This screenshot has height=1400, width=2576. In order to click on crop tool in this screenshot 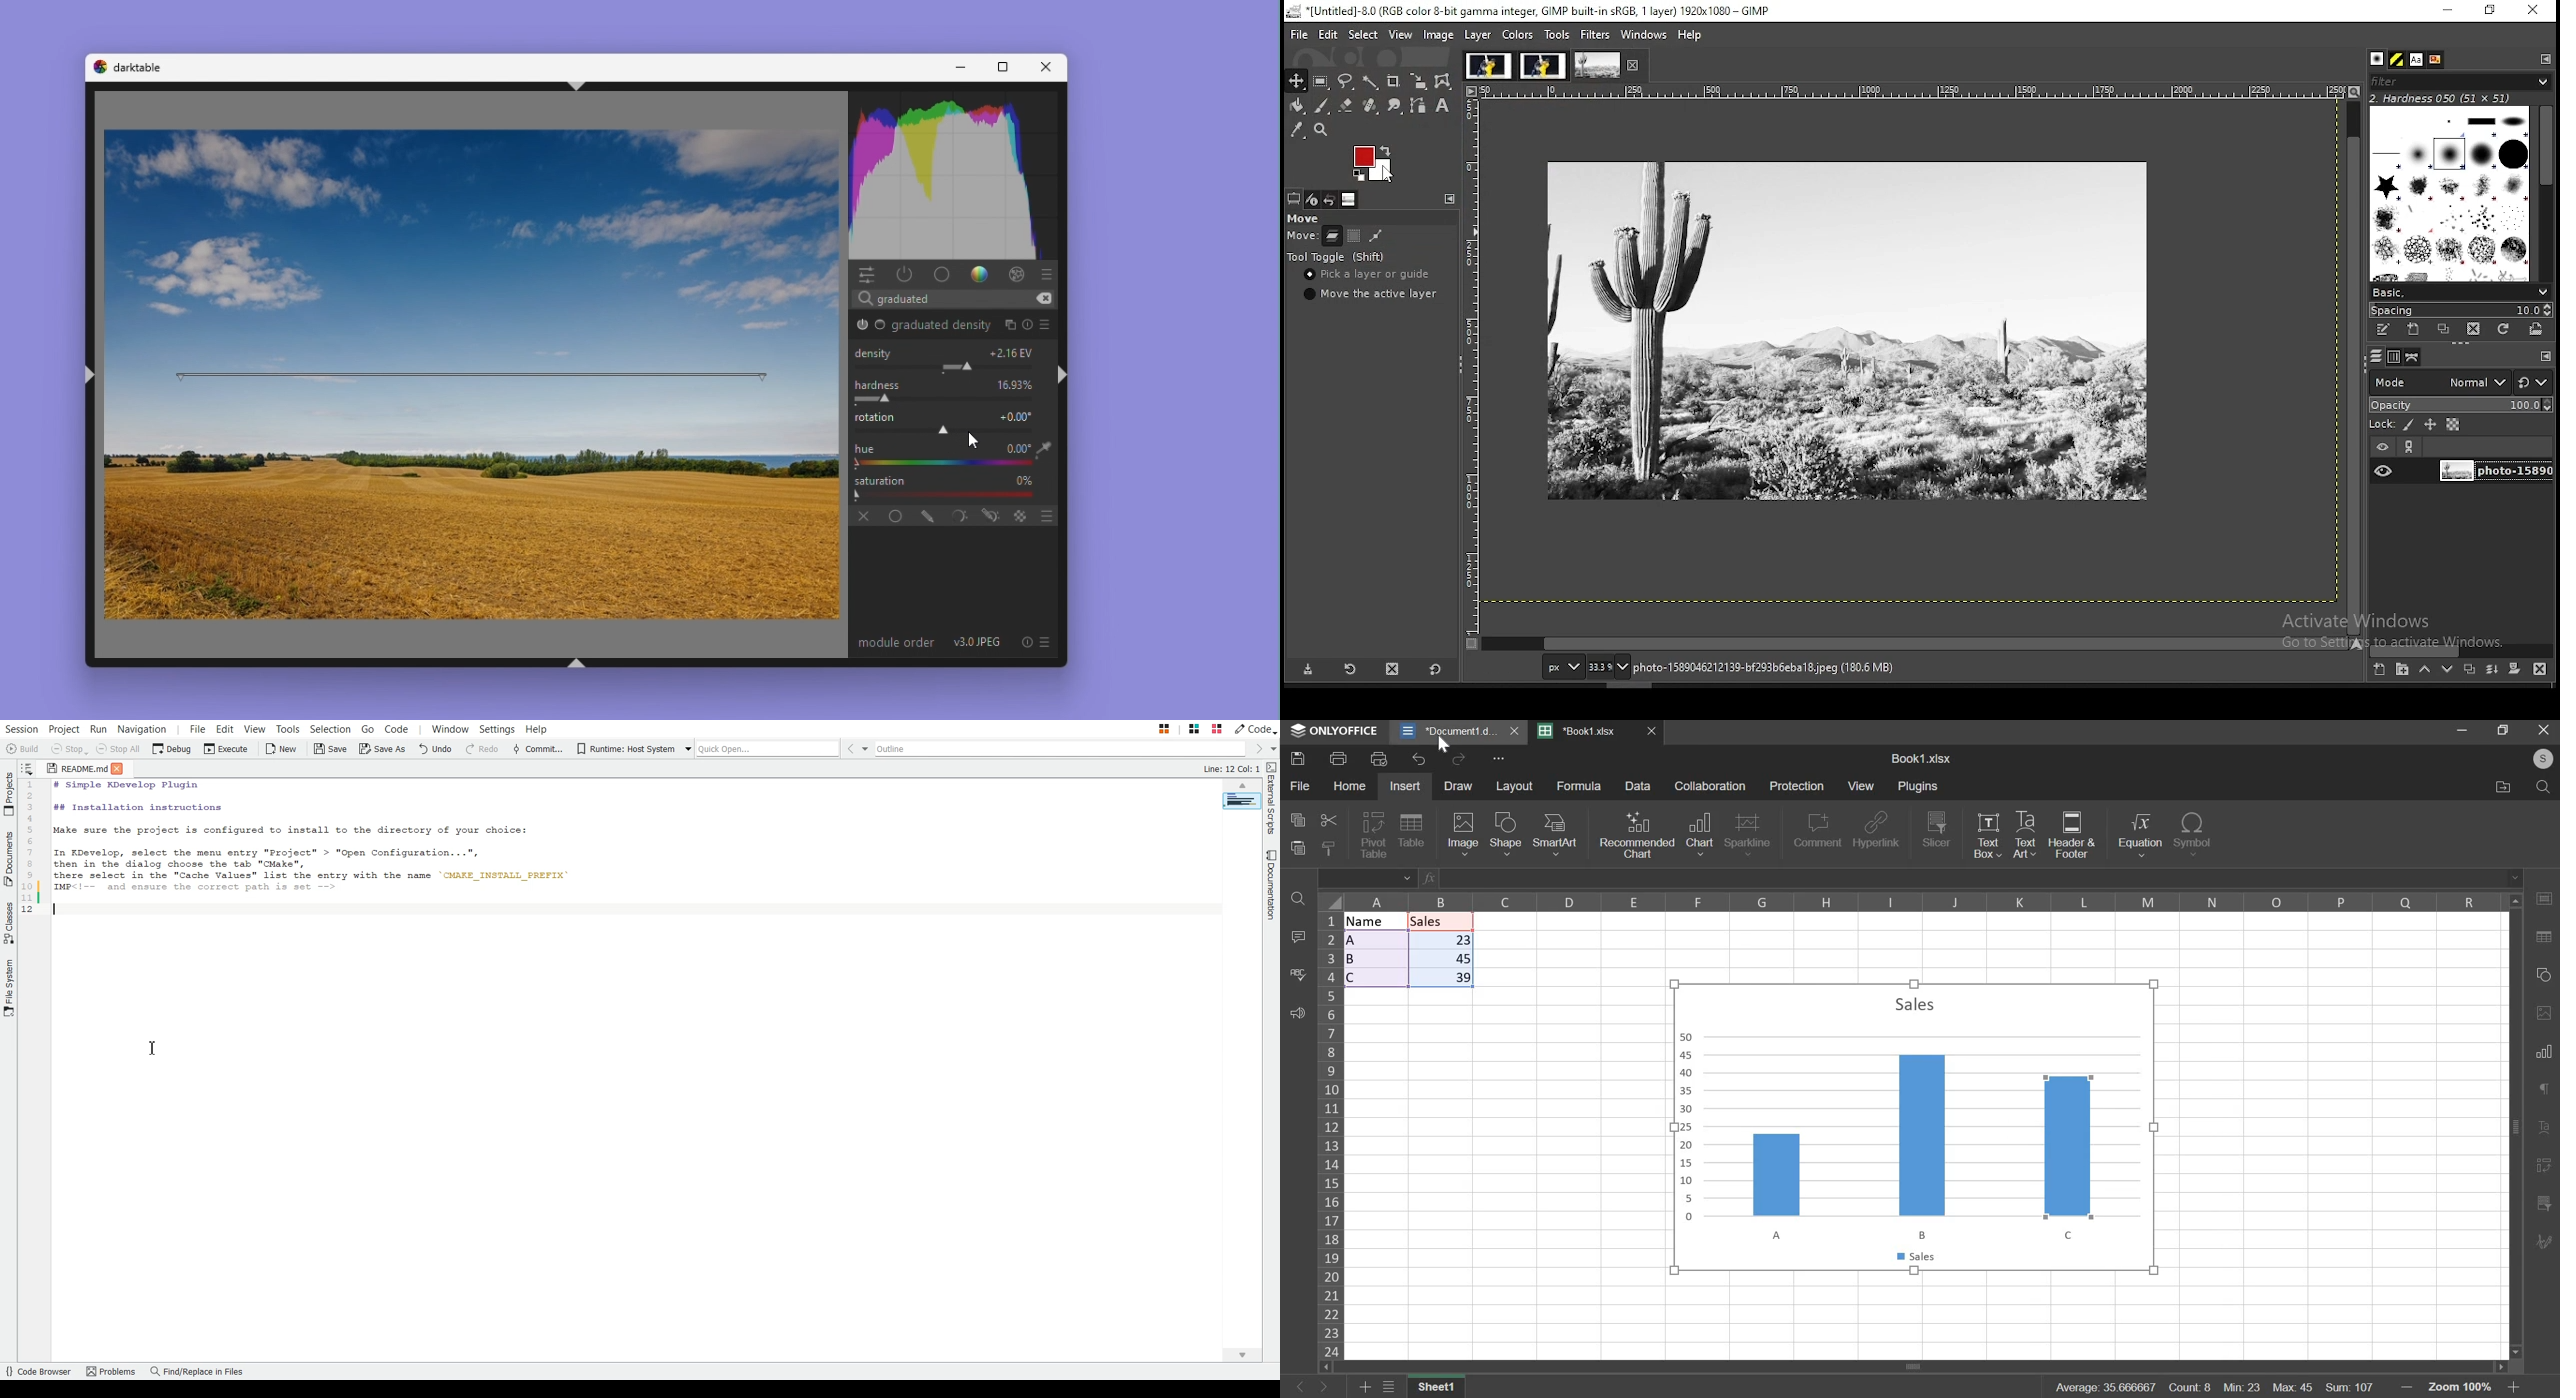, I will do `click(1394, 80)`.